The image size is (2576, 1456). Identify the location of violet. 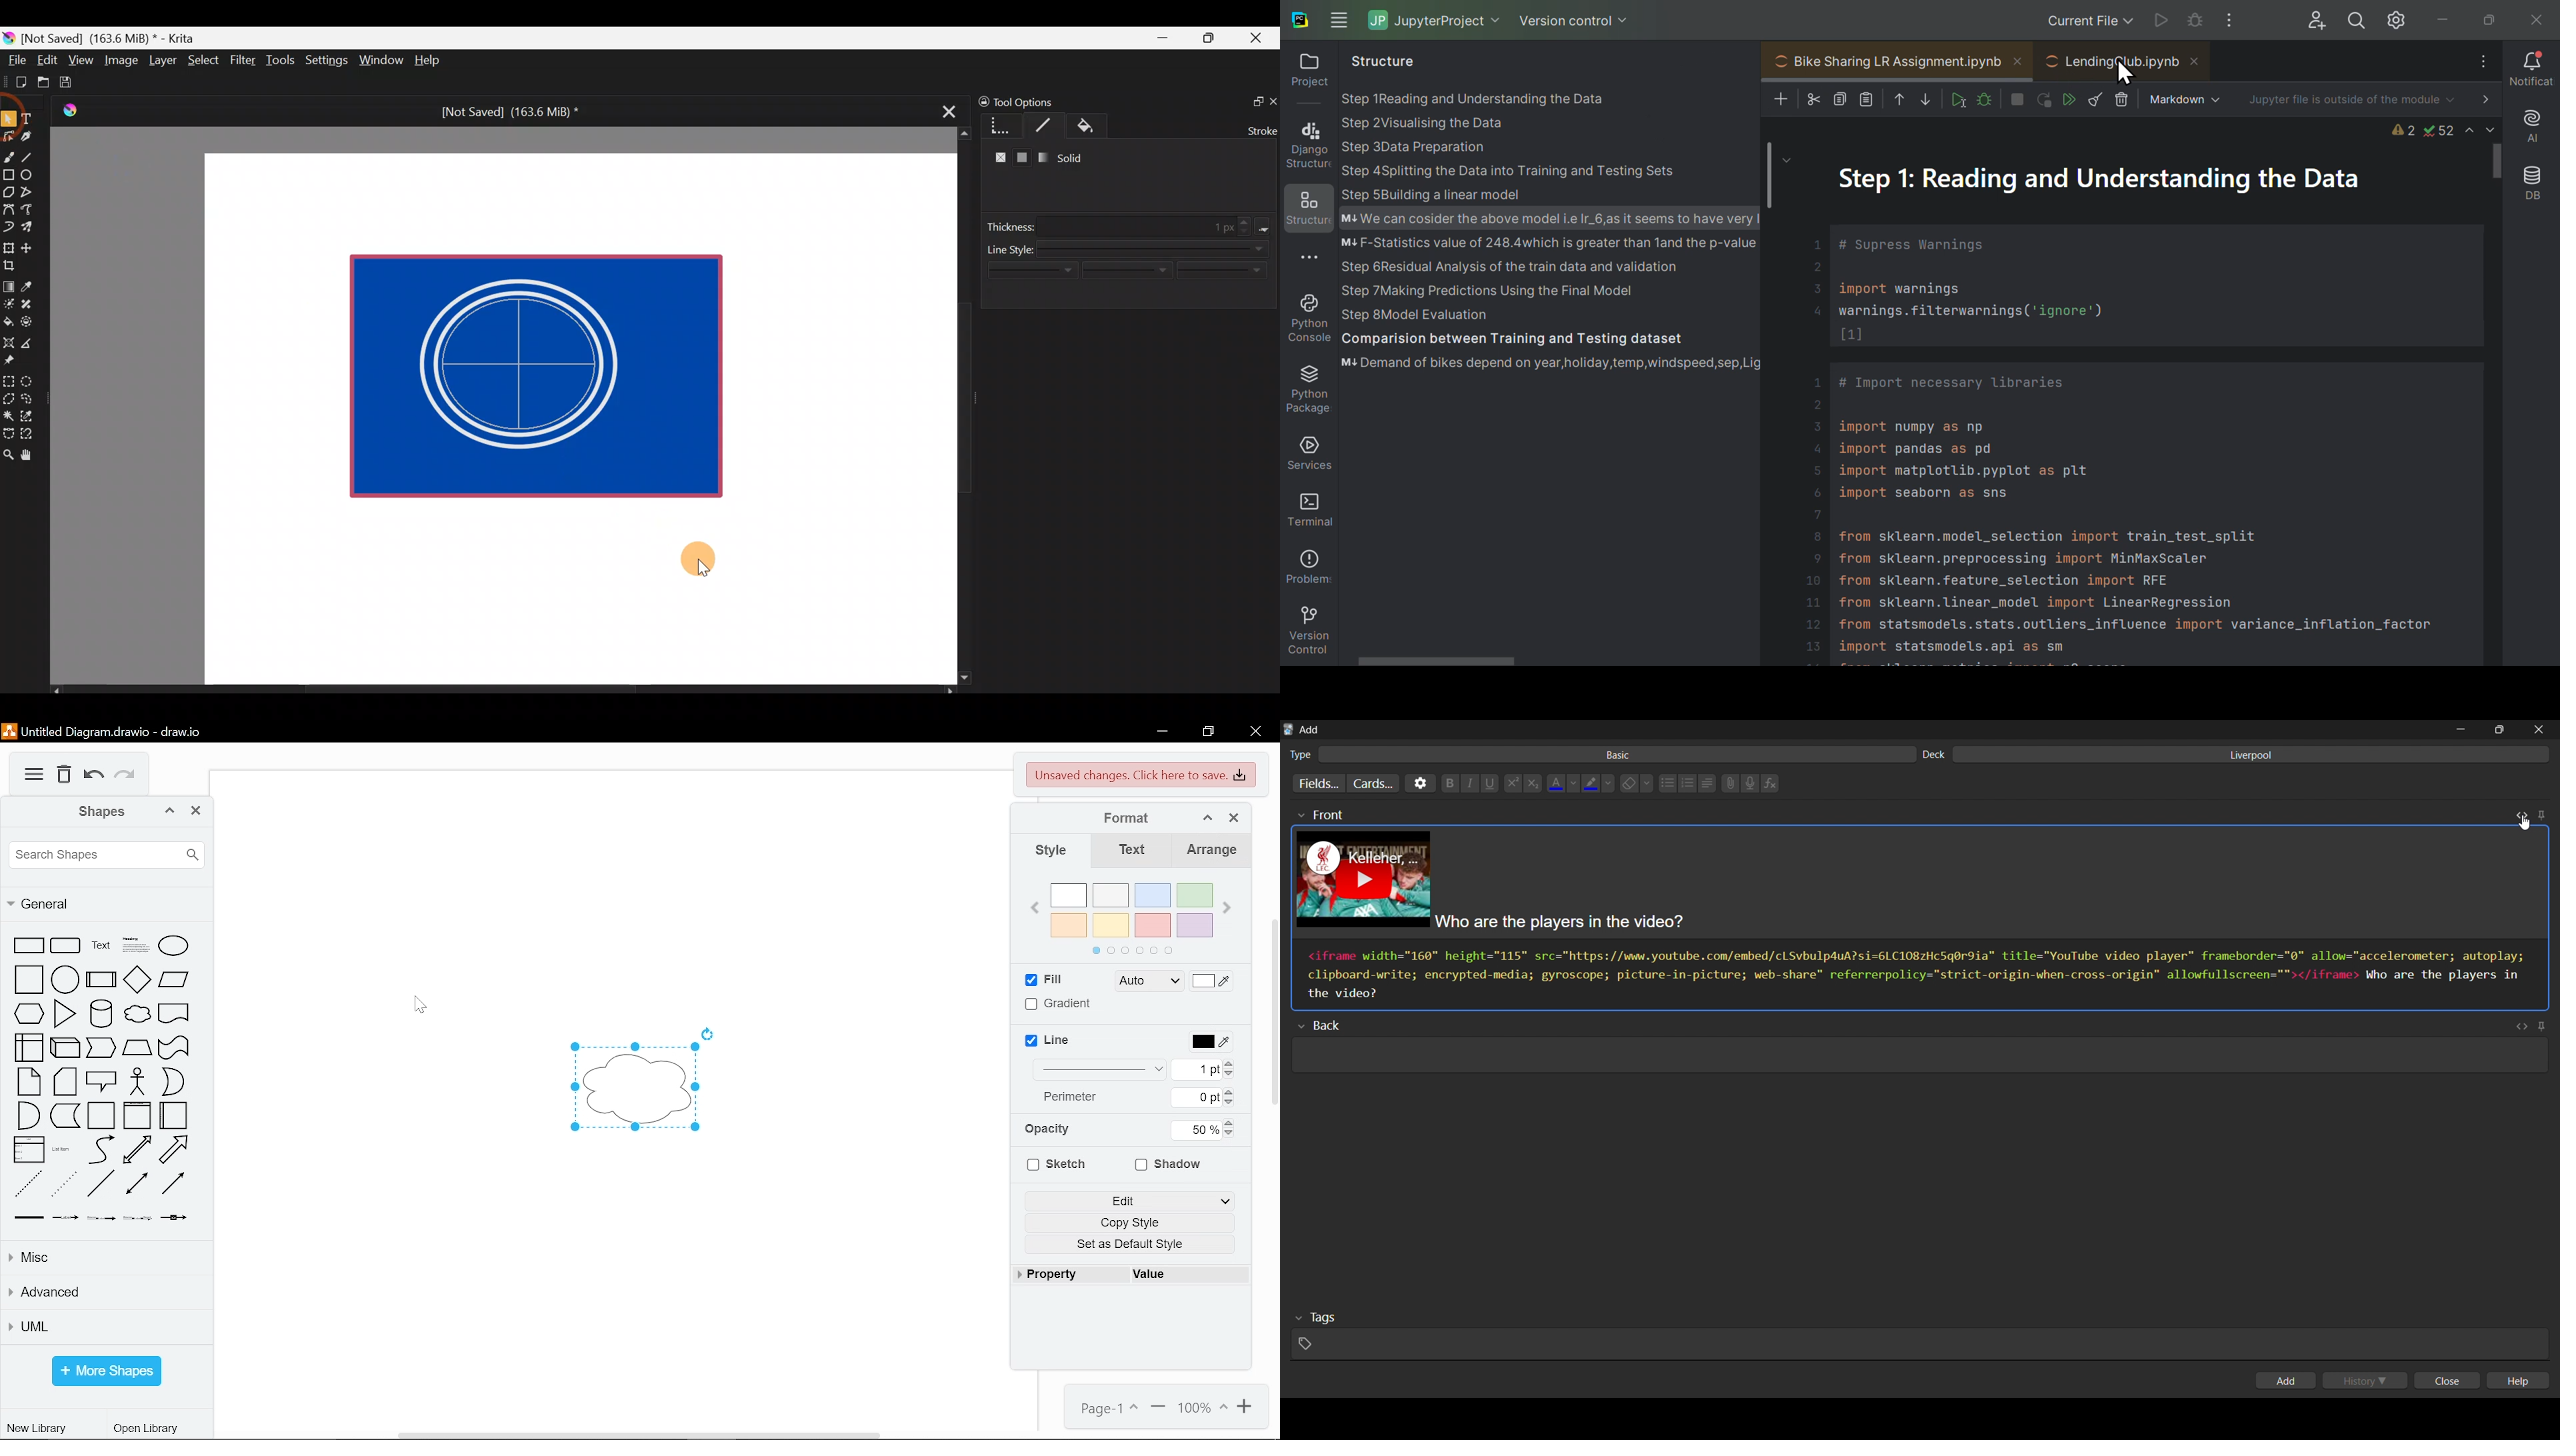
(1194, 925).